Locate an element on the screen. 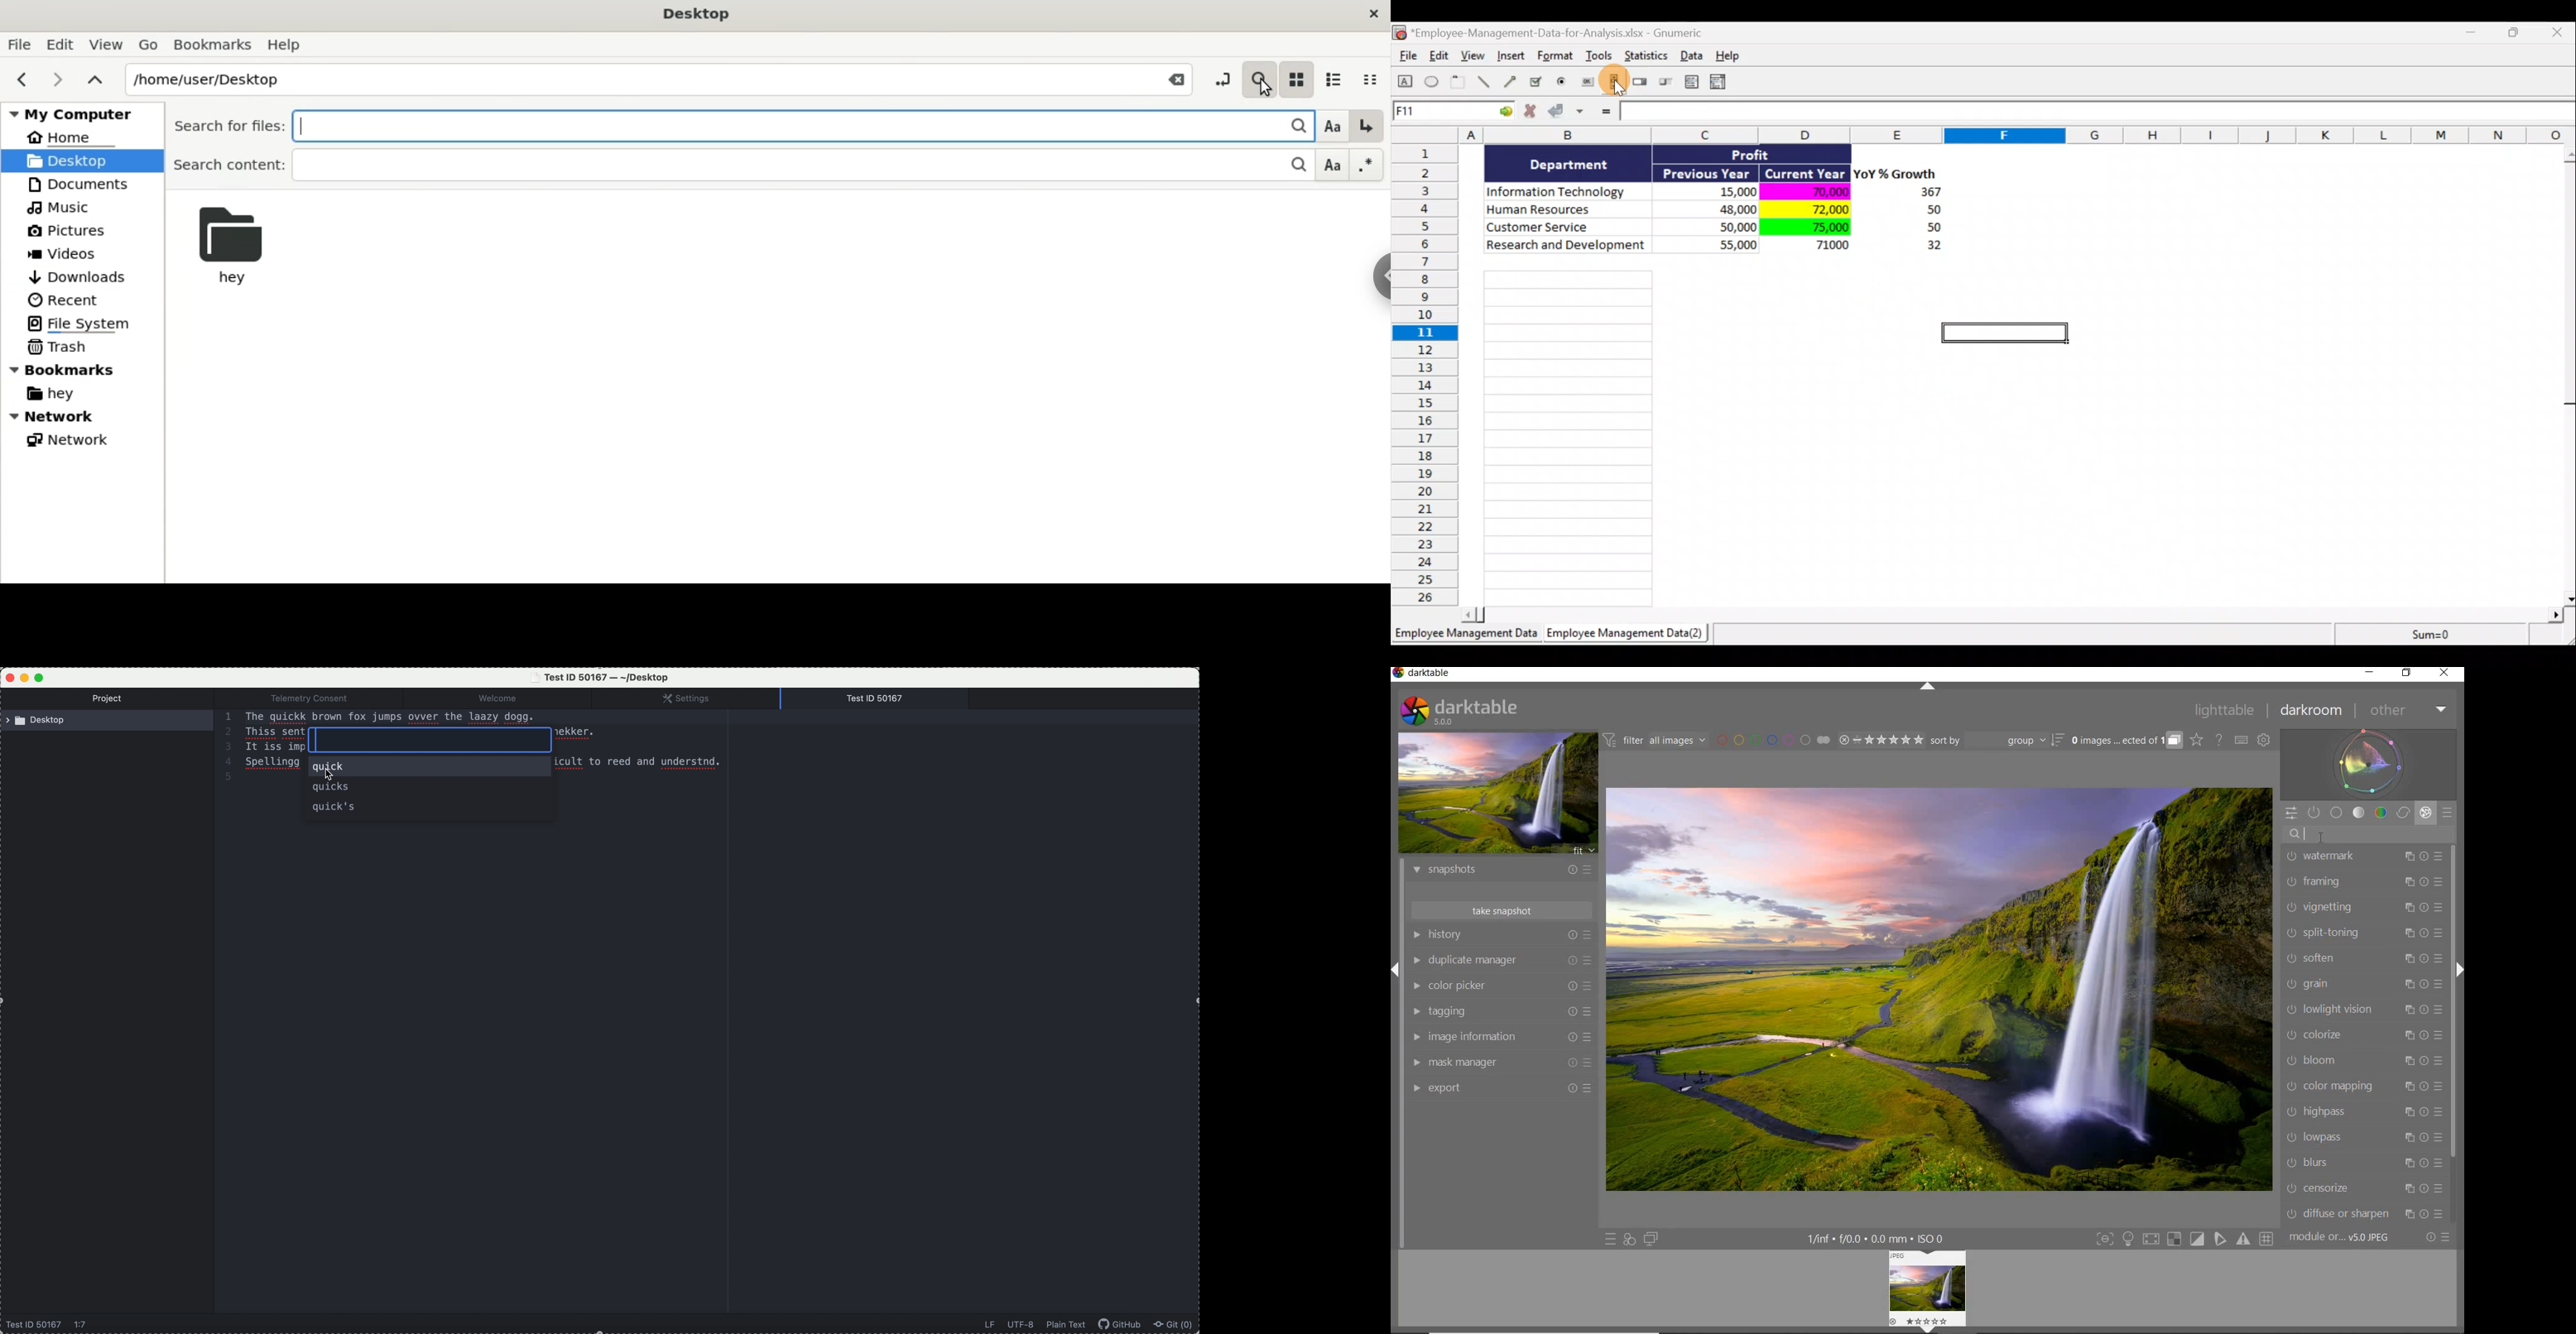 The image size is (2576, 1344). QUICK ACCESS PANEL is located at coordinates (2291, 813).